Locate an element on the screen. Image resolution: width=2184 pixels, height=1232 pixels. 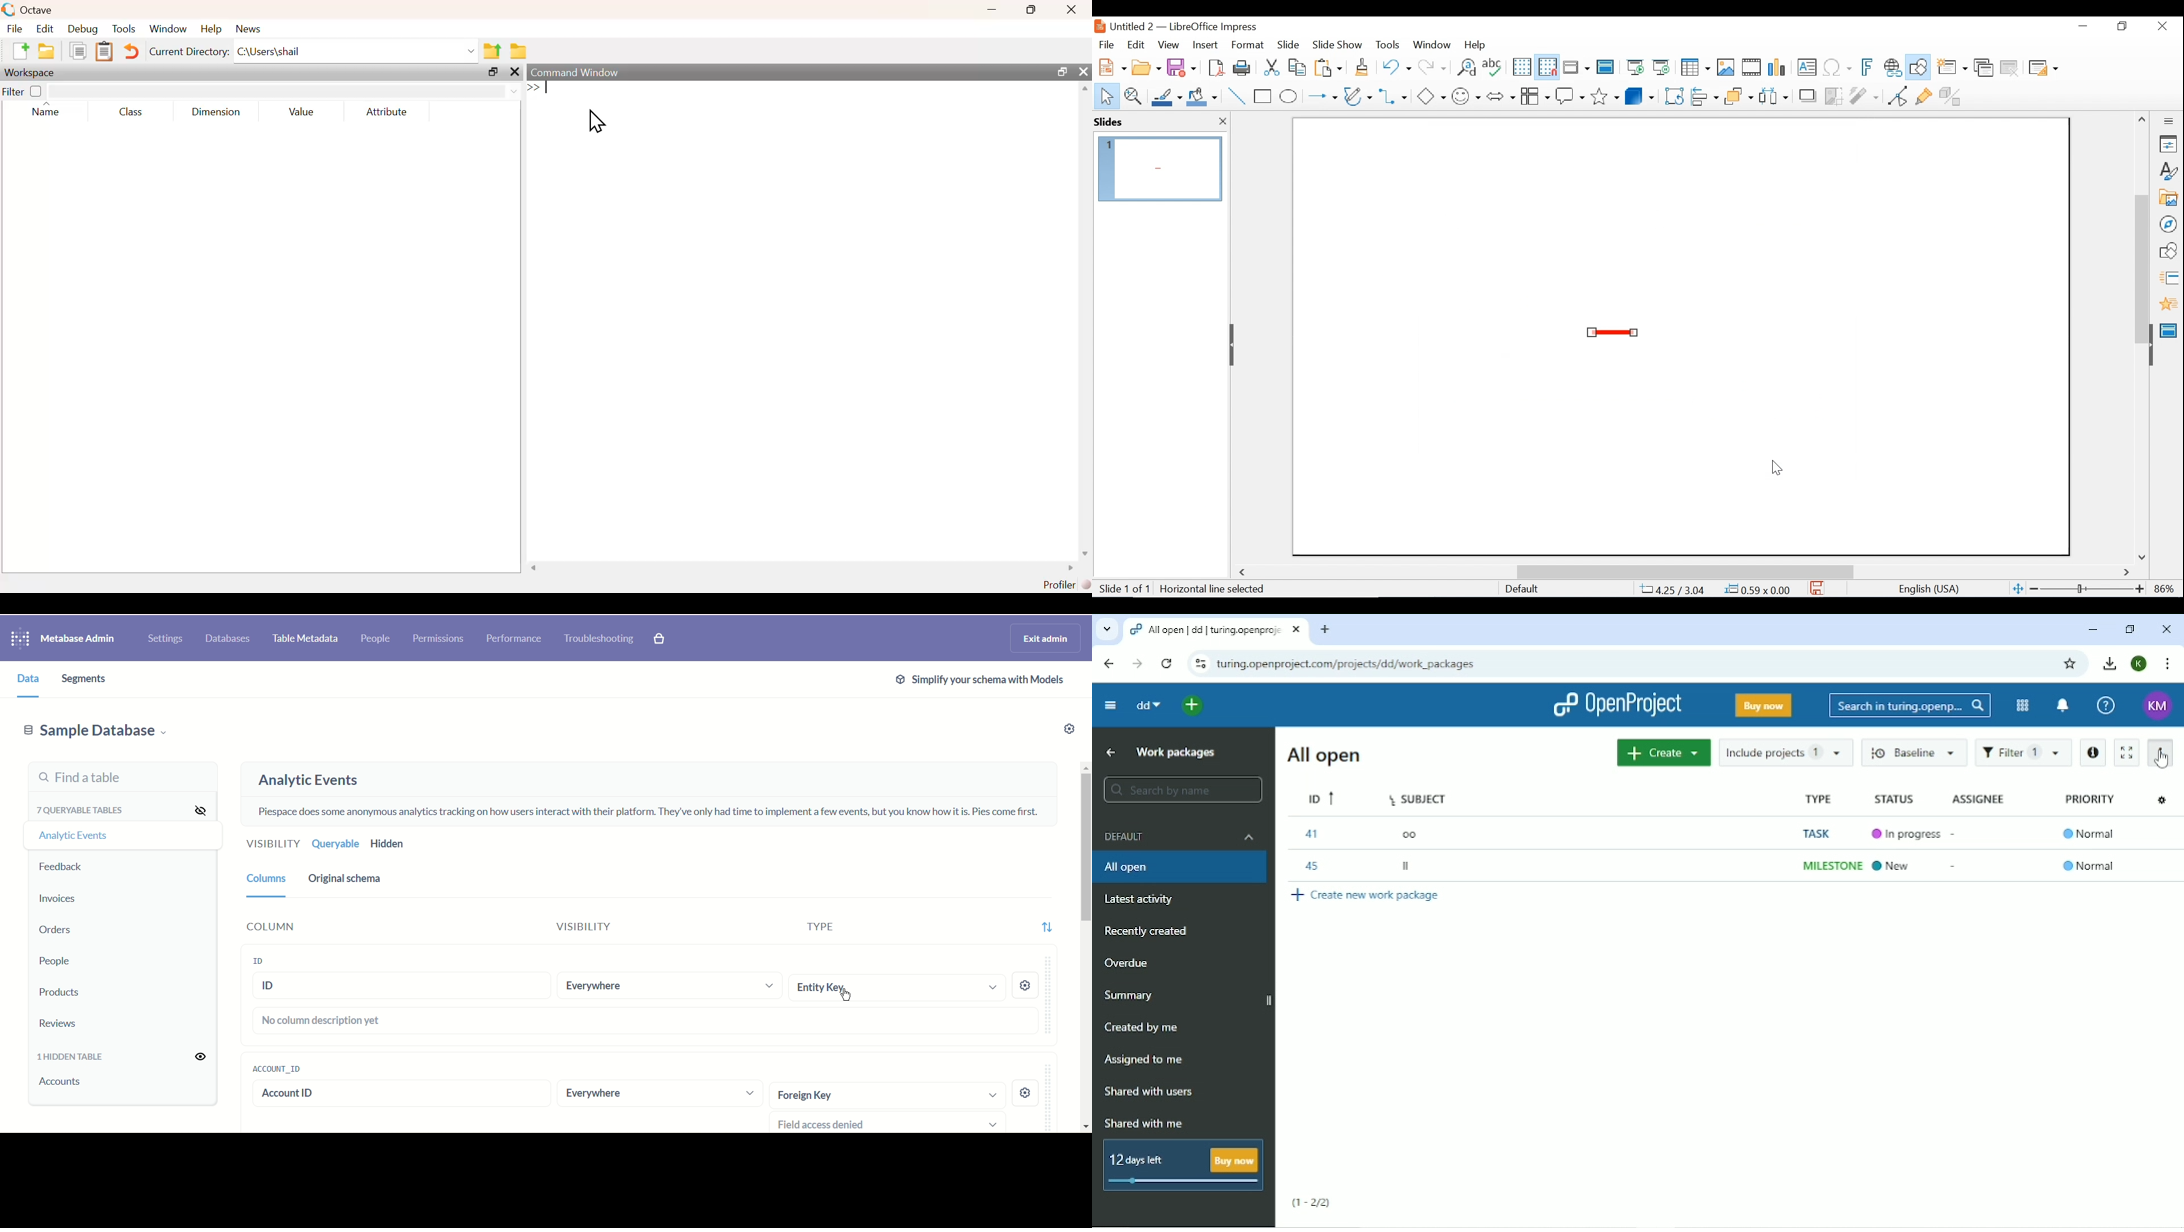
Sidebar Settings is located at coordinates (2169, 122).